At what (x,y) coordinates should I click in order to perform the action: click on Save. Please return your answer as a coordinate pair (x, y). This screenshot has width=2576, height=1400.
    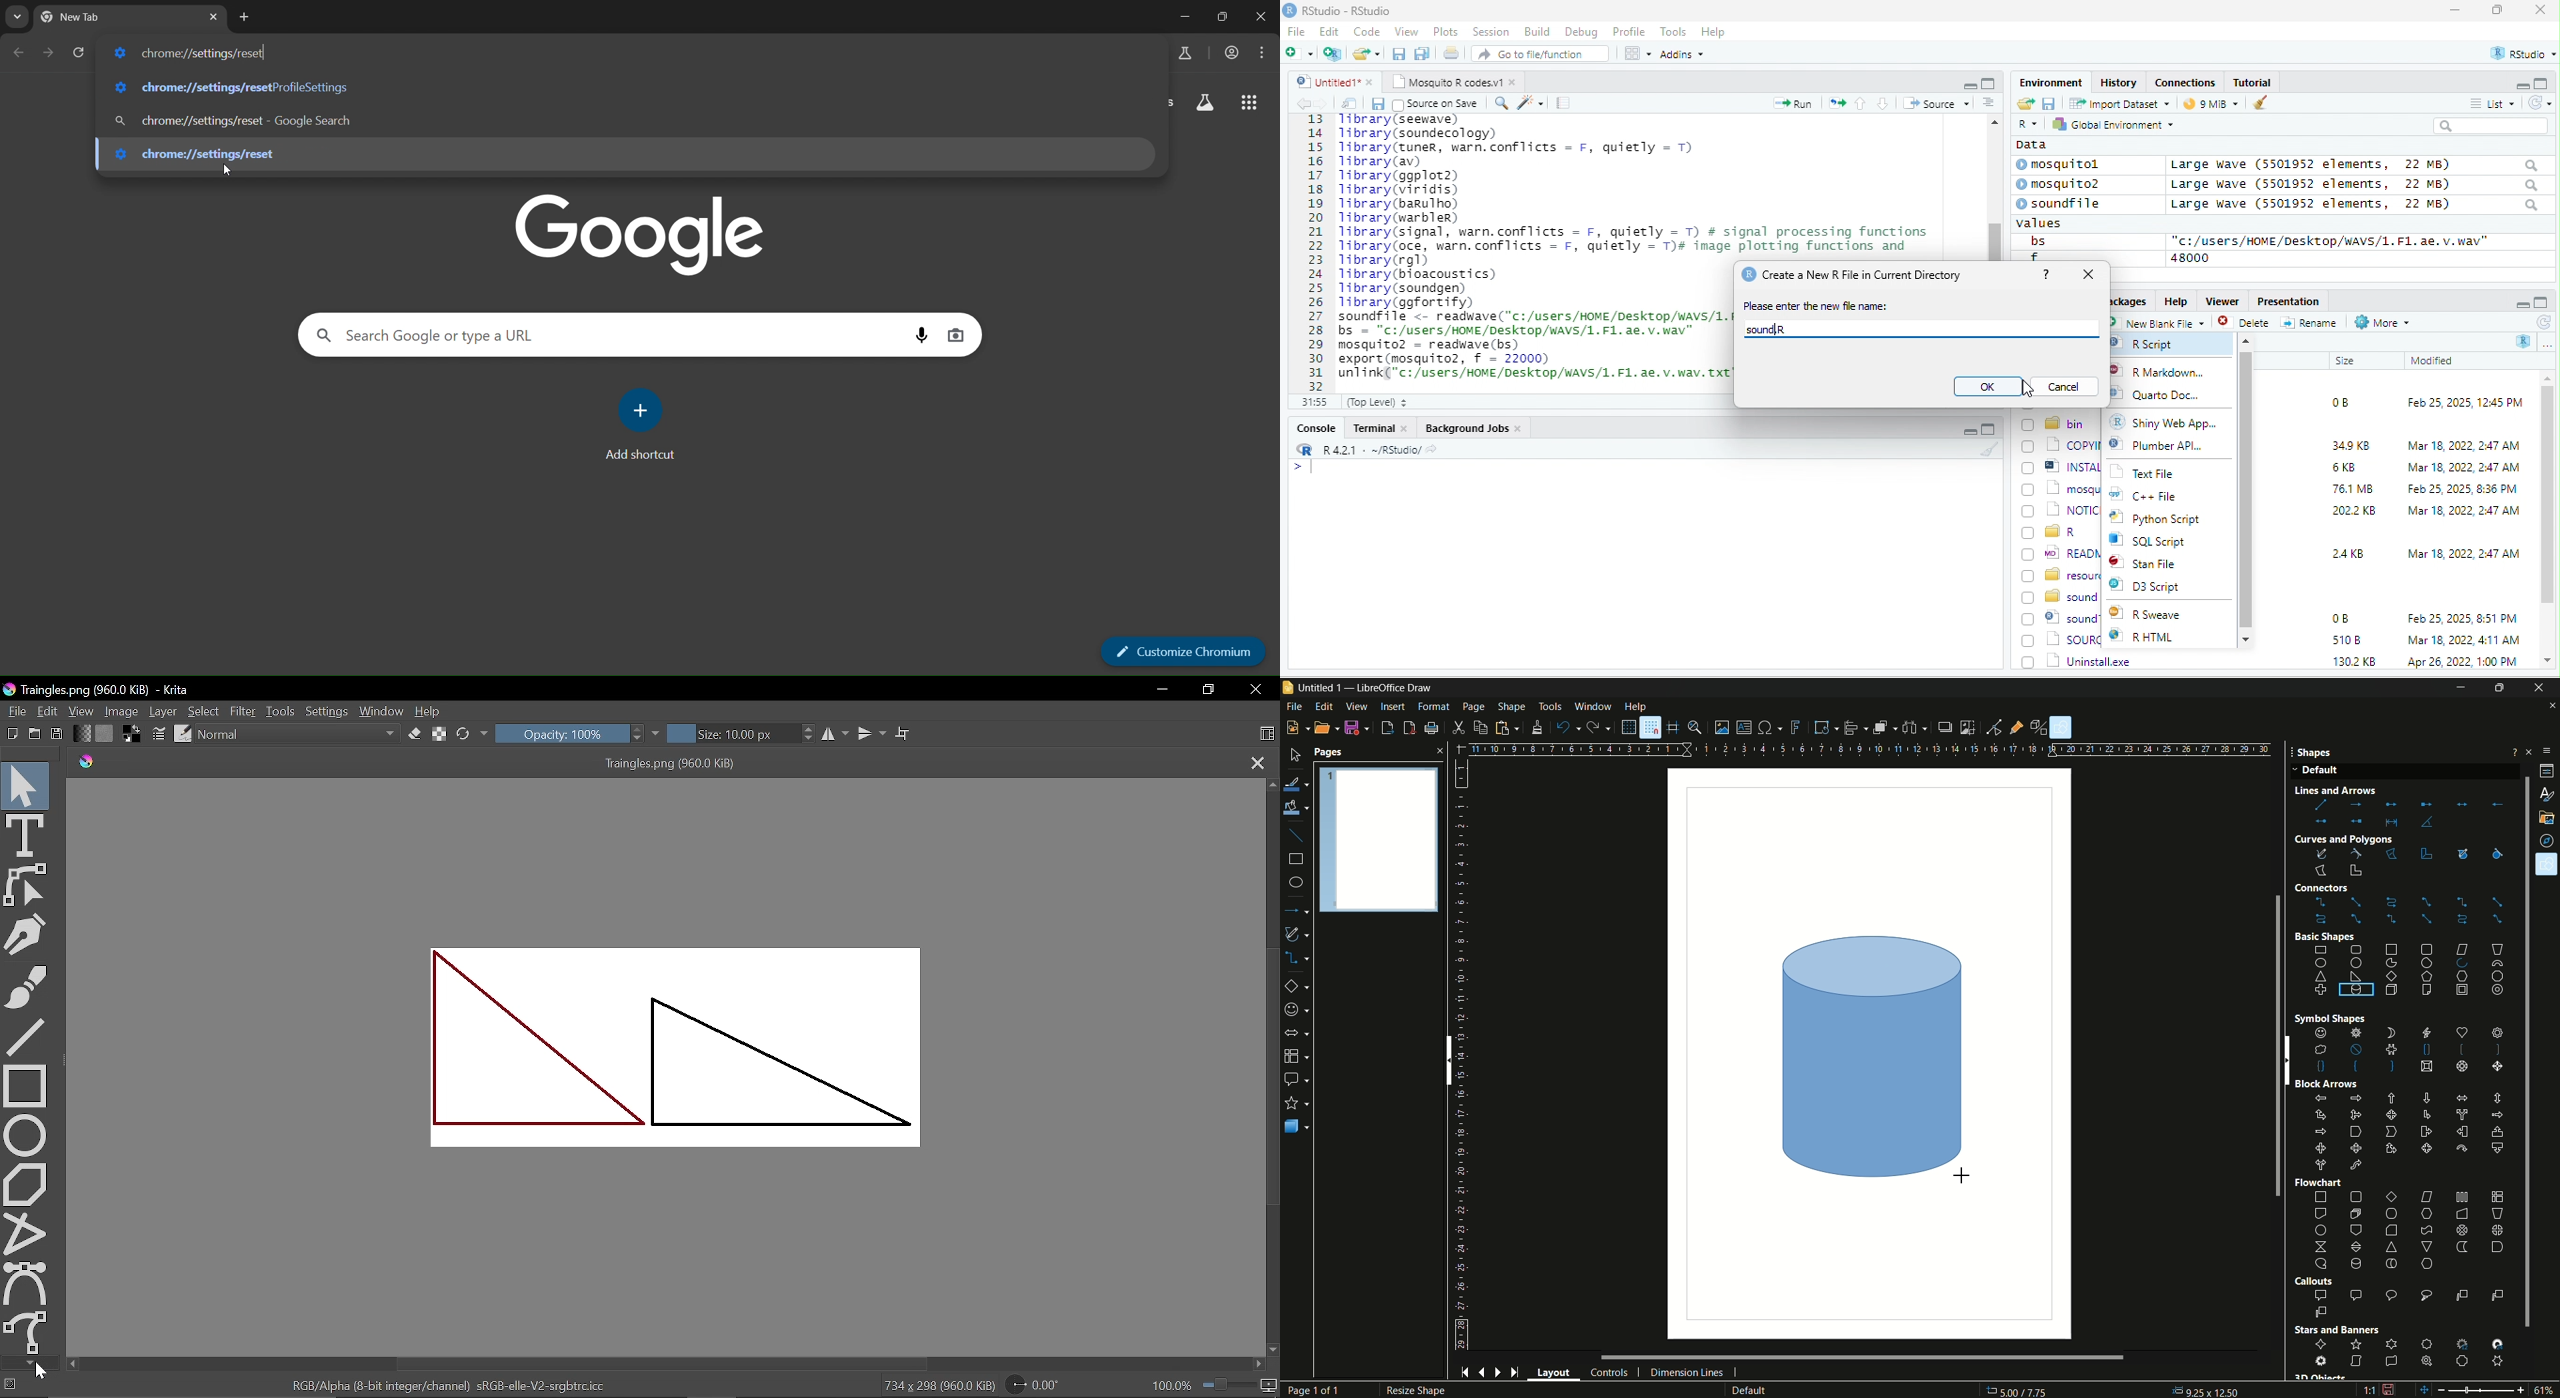
    Looking at the image, I should click on (58, 734).